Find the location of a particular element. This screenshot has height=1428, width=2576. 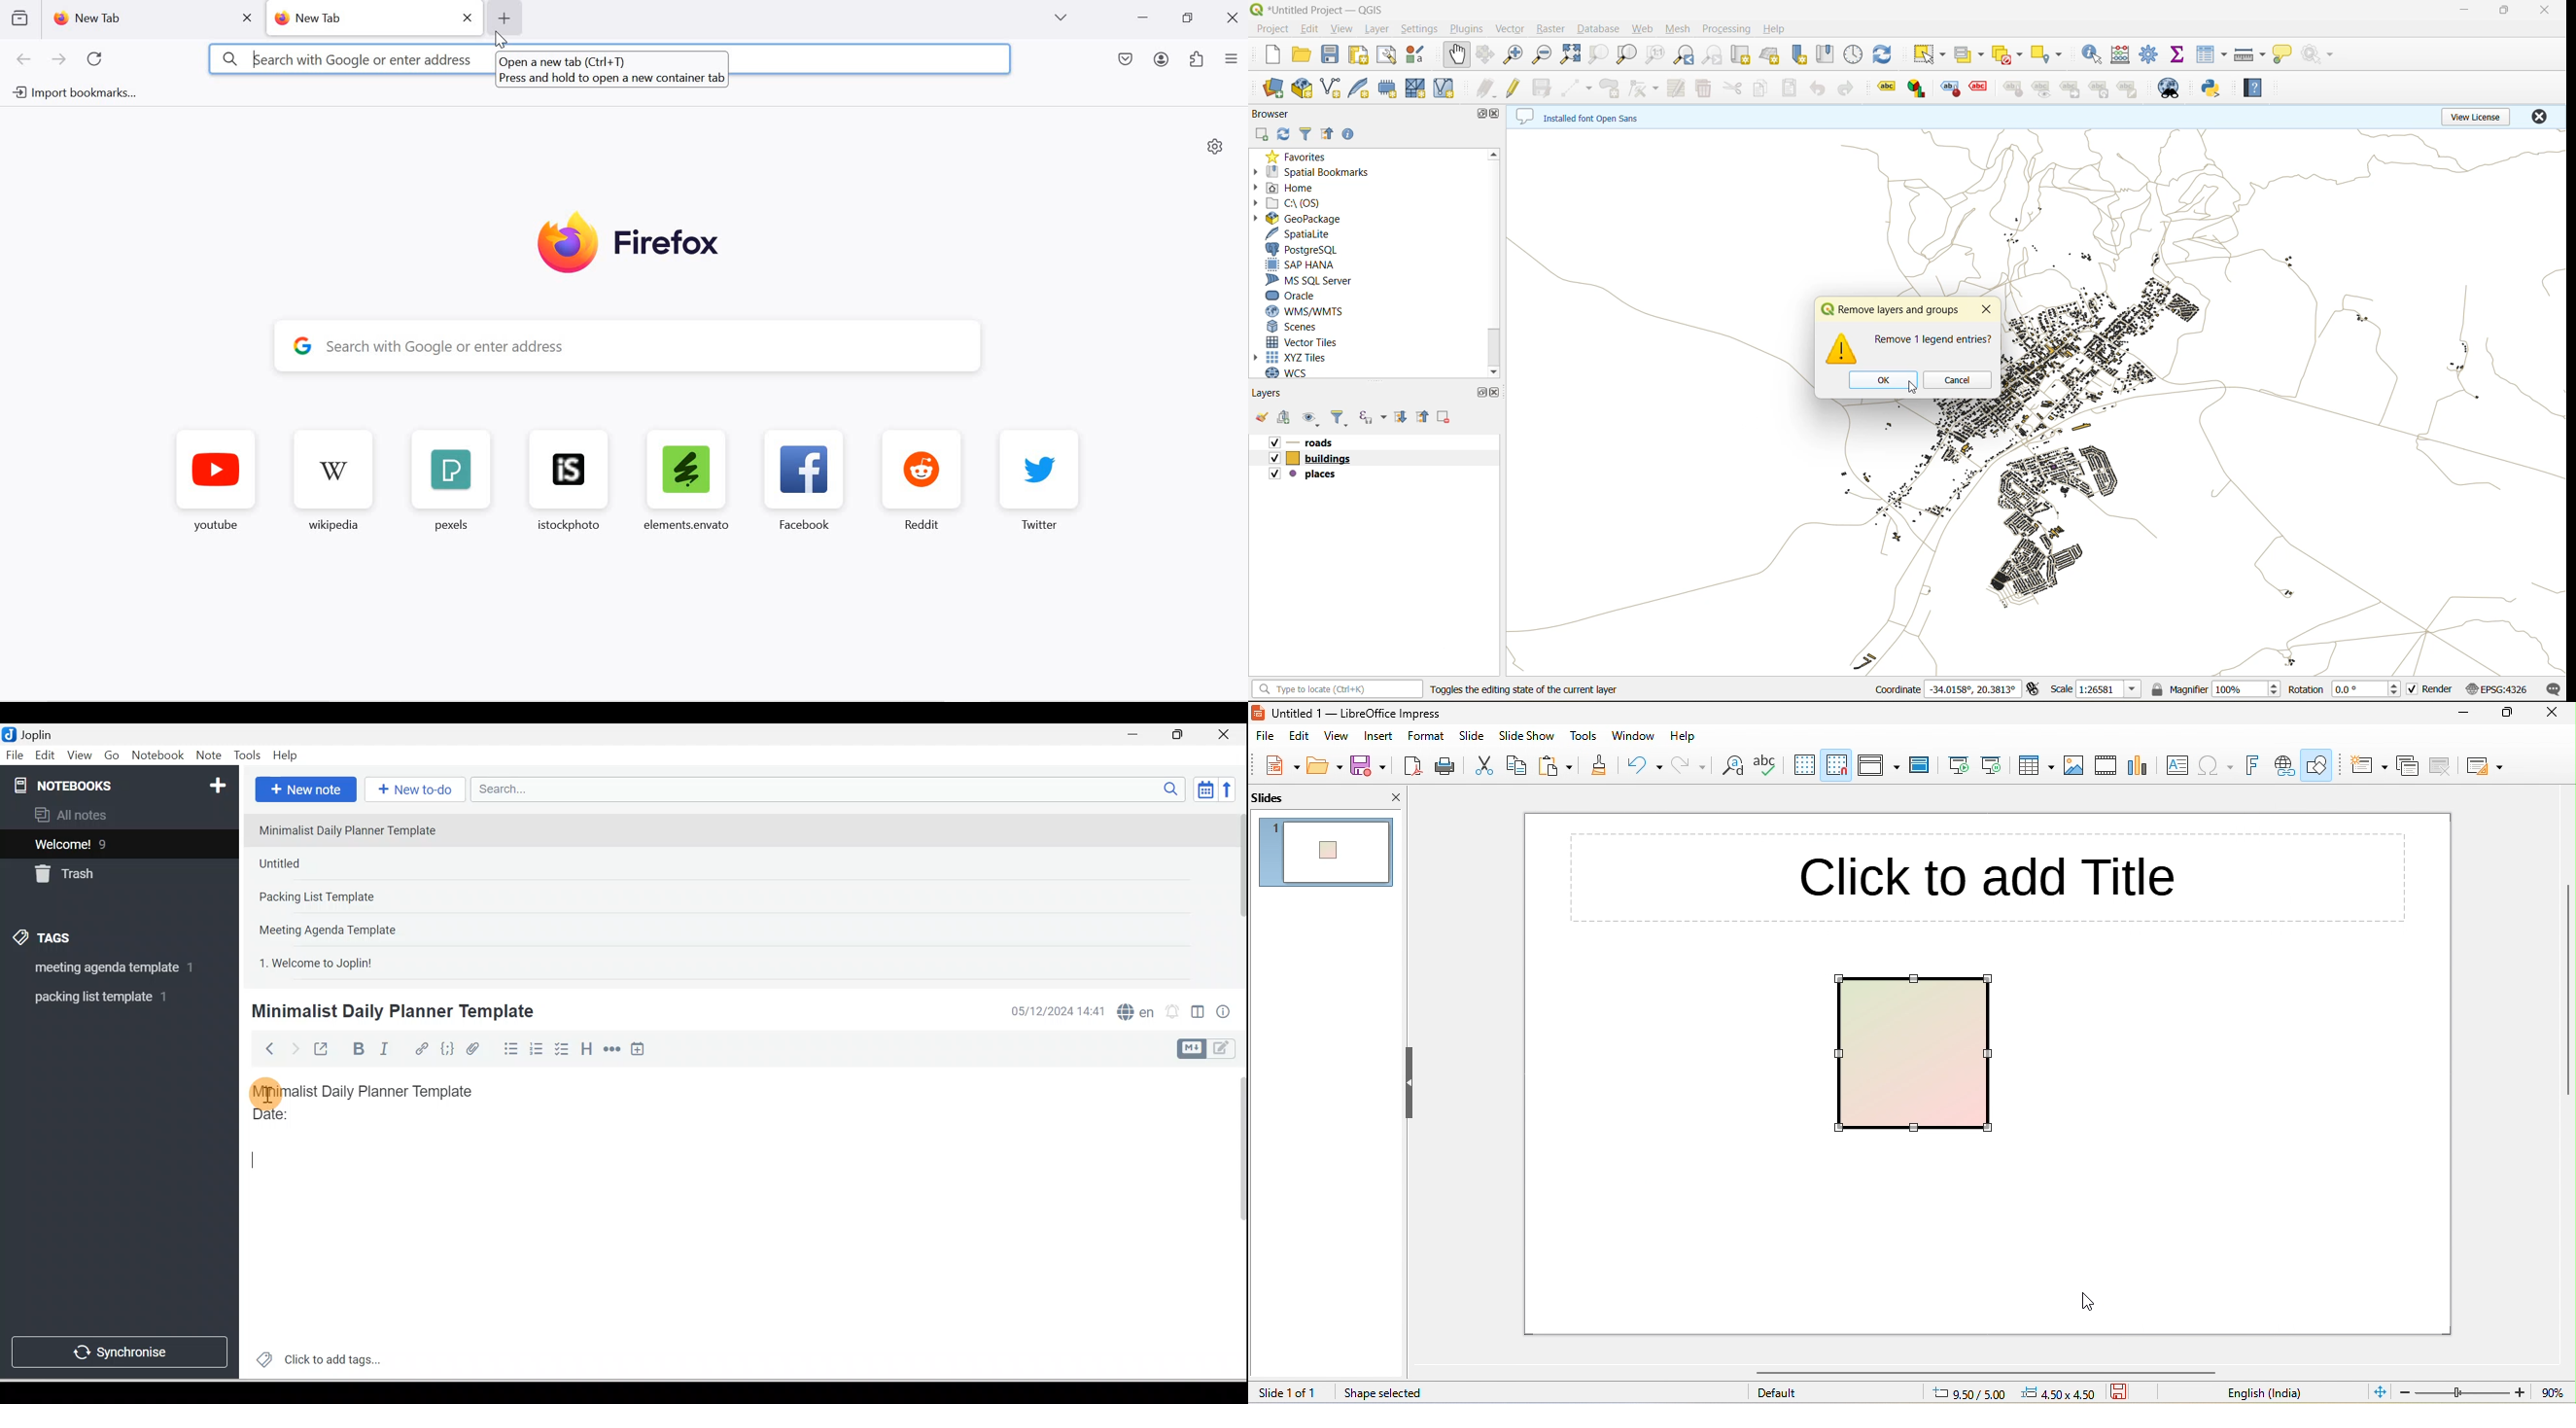

spelling is located at coordinates (1767, 765).